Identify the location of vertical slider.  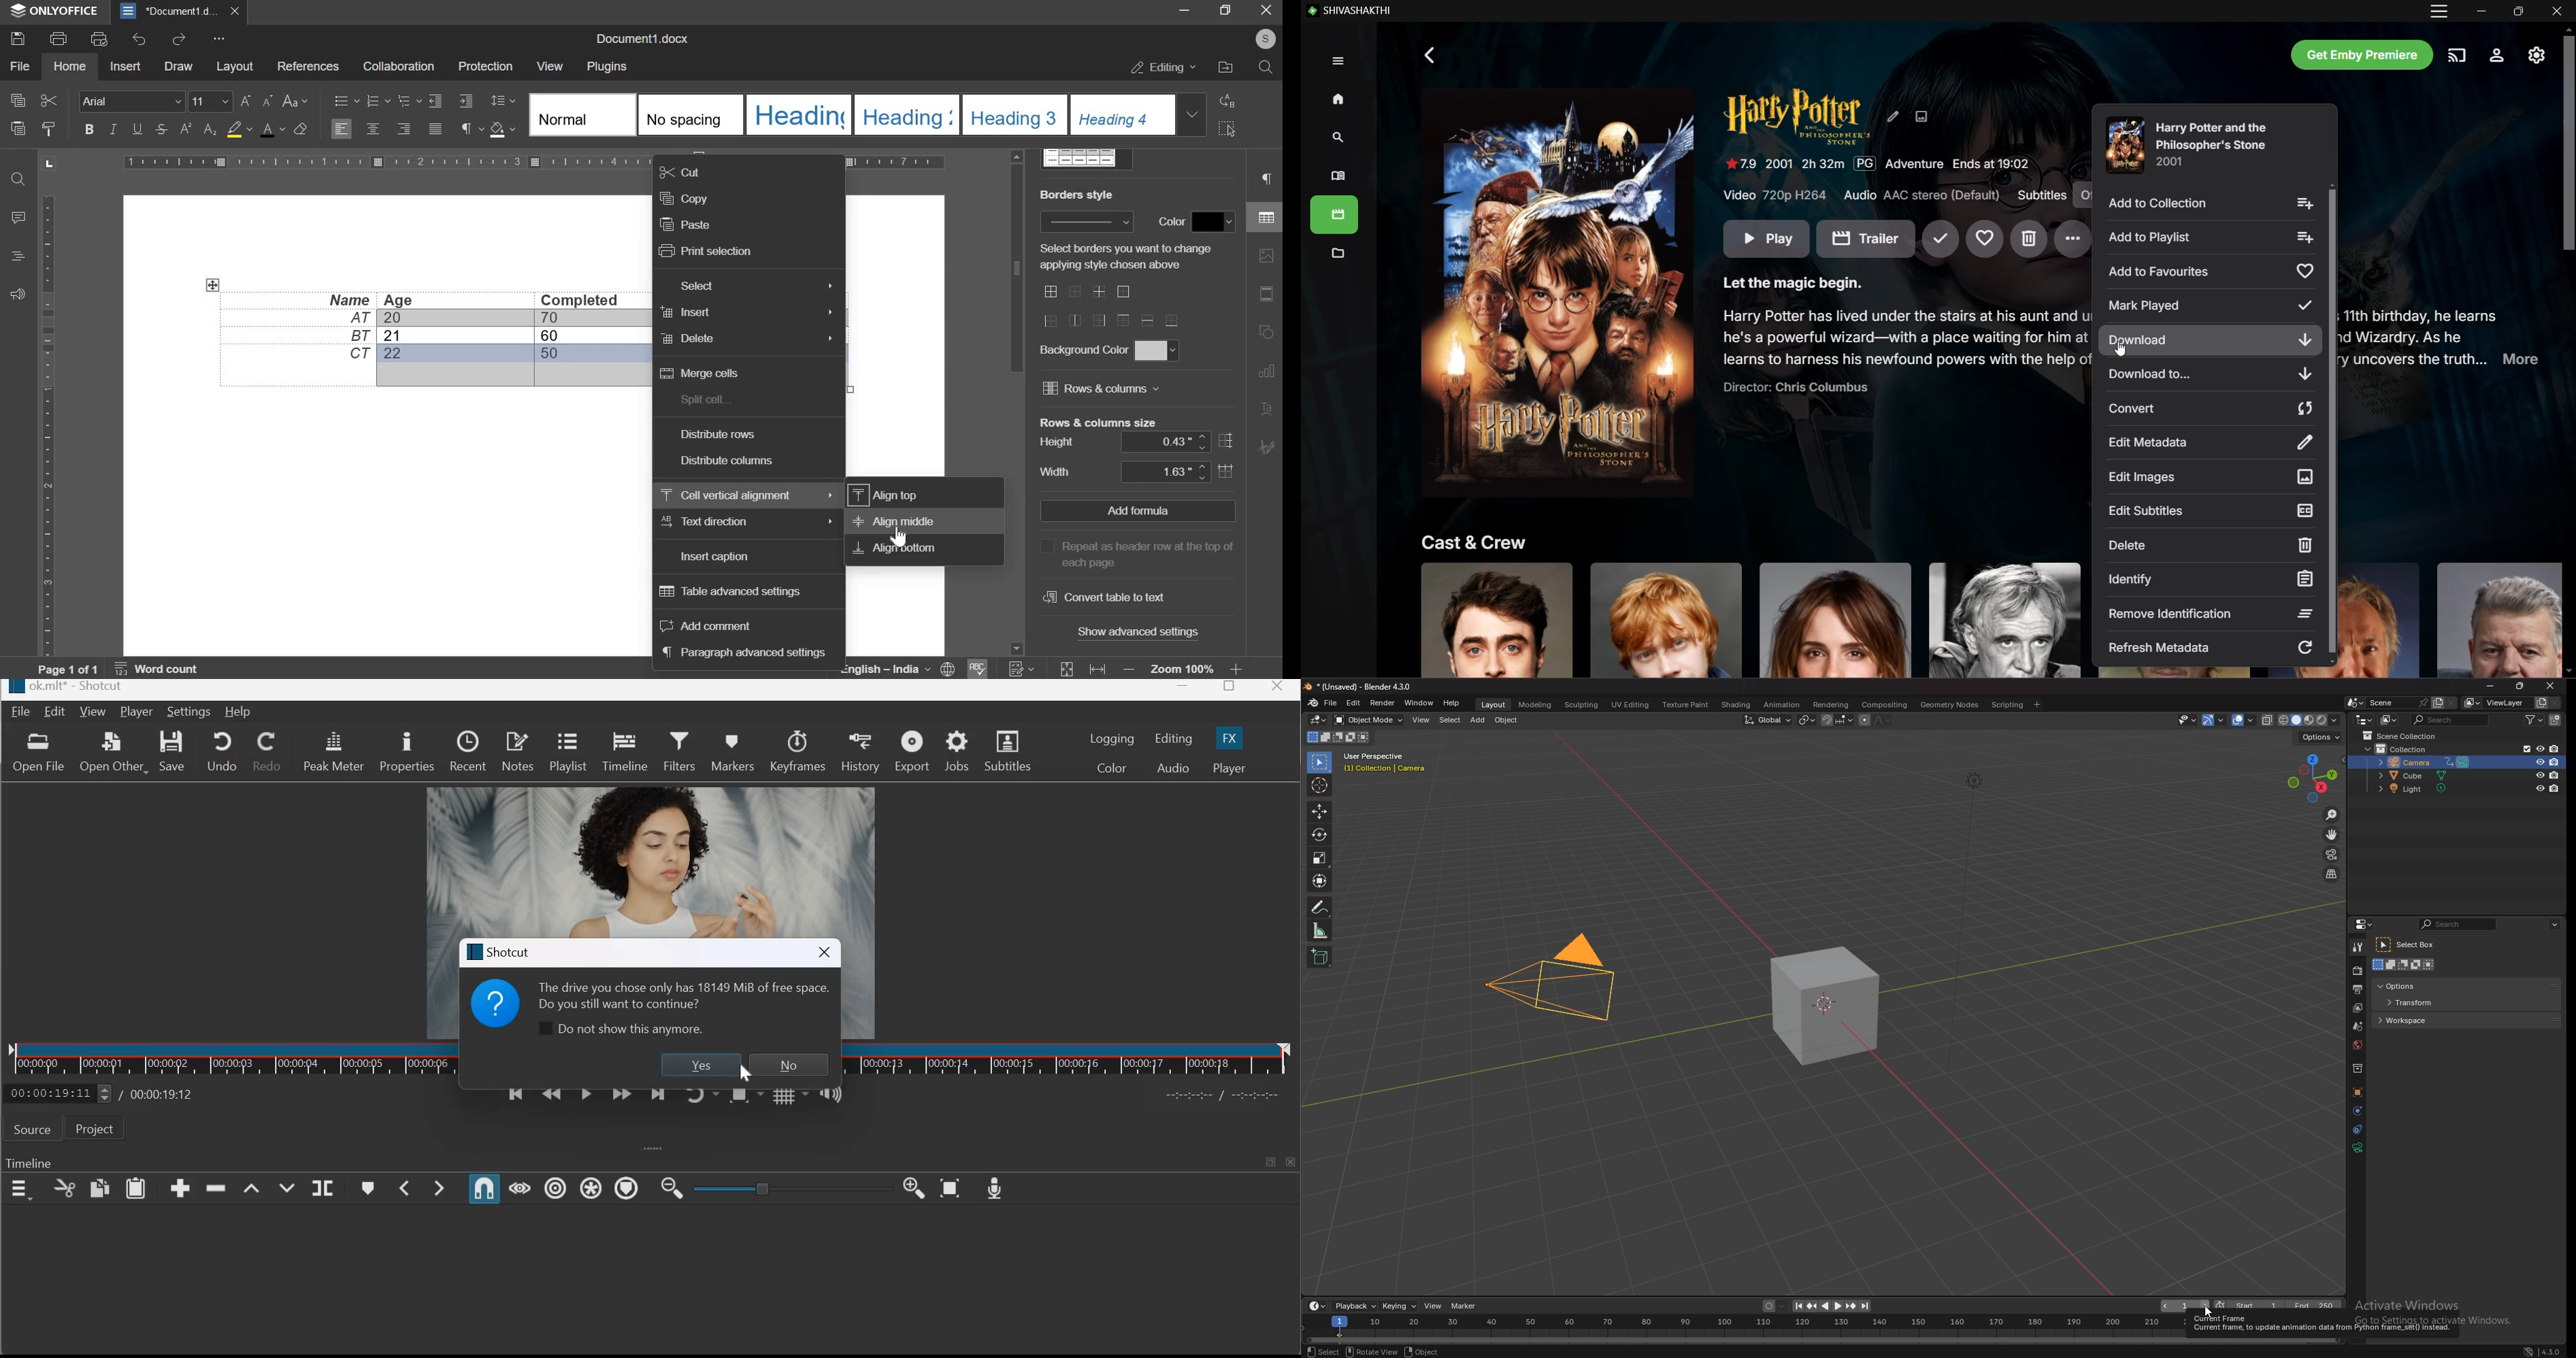
(1017, 403).